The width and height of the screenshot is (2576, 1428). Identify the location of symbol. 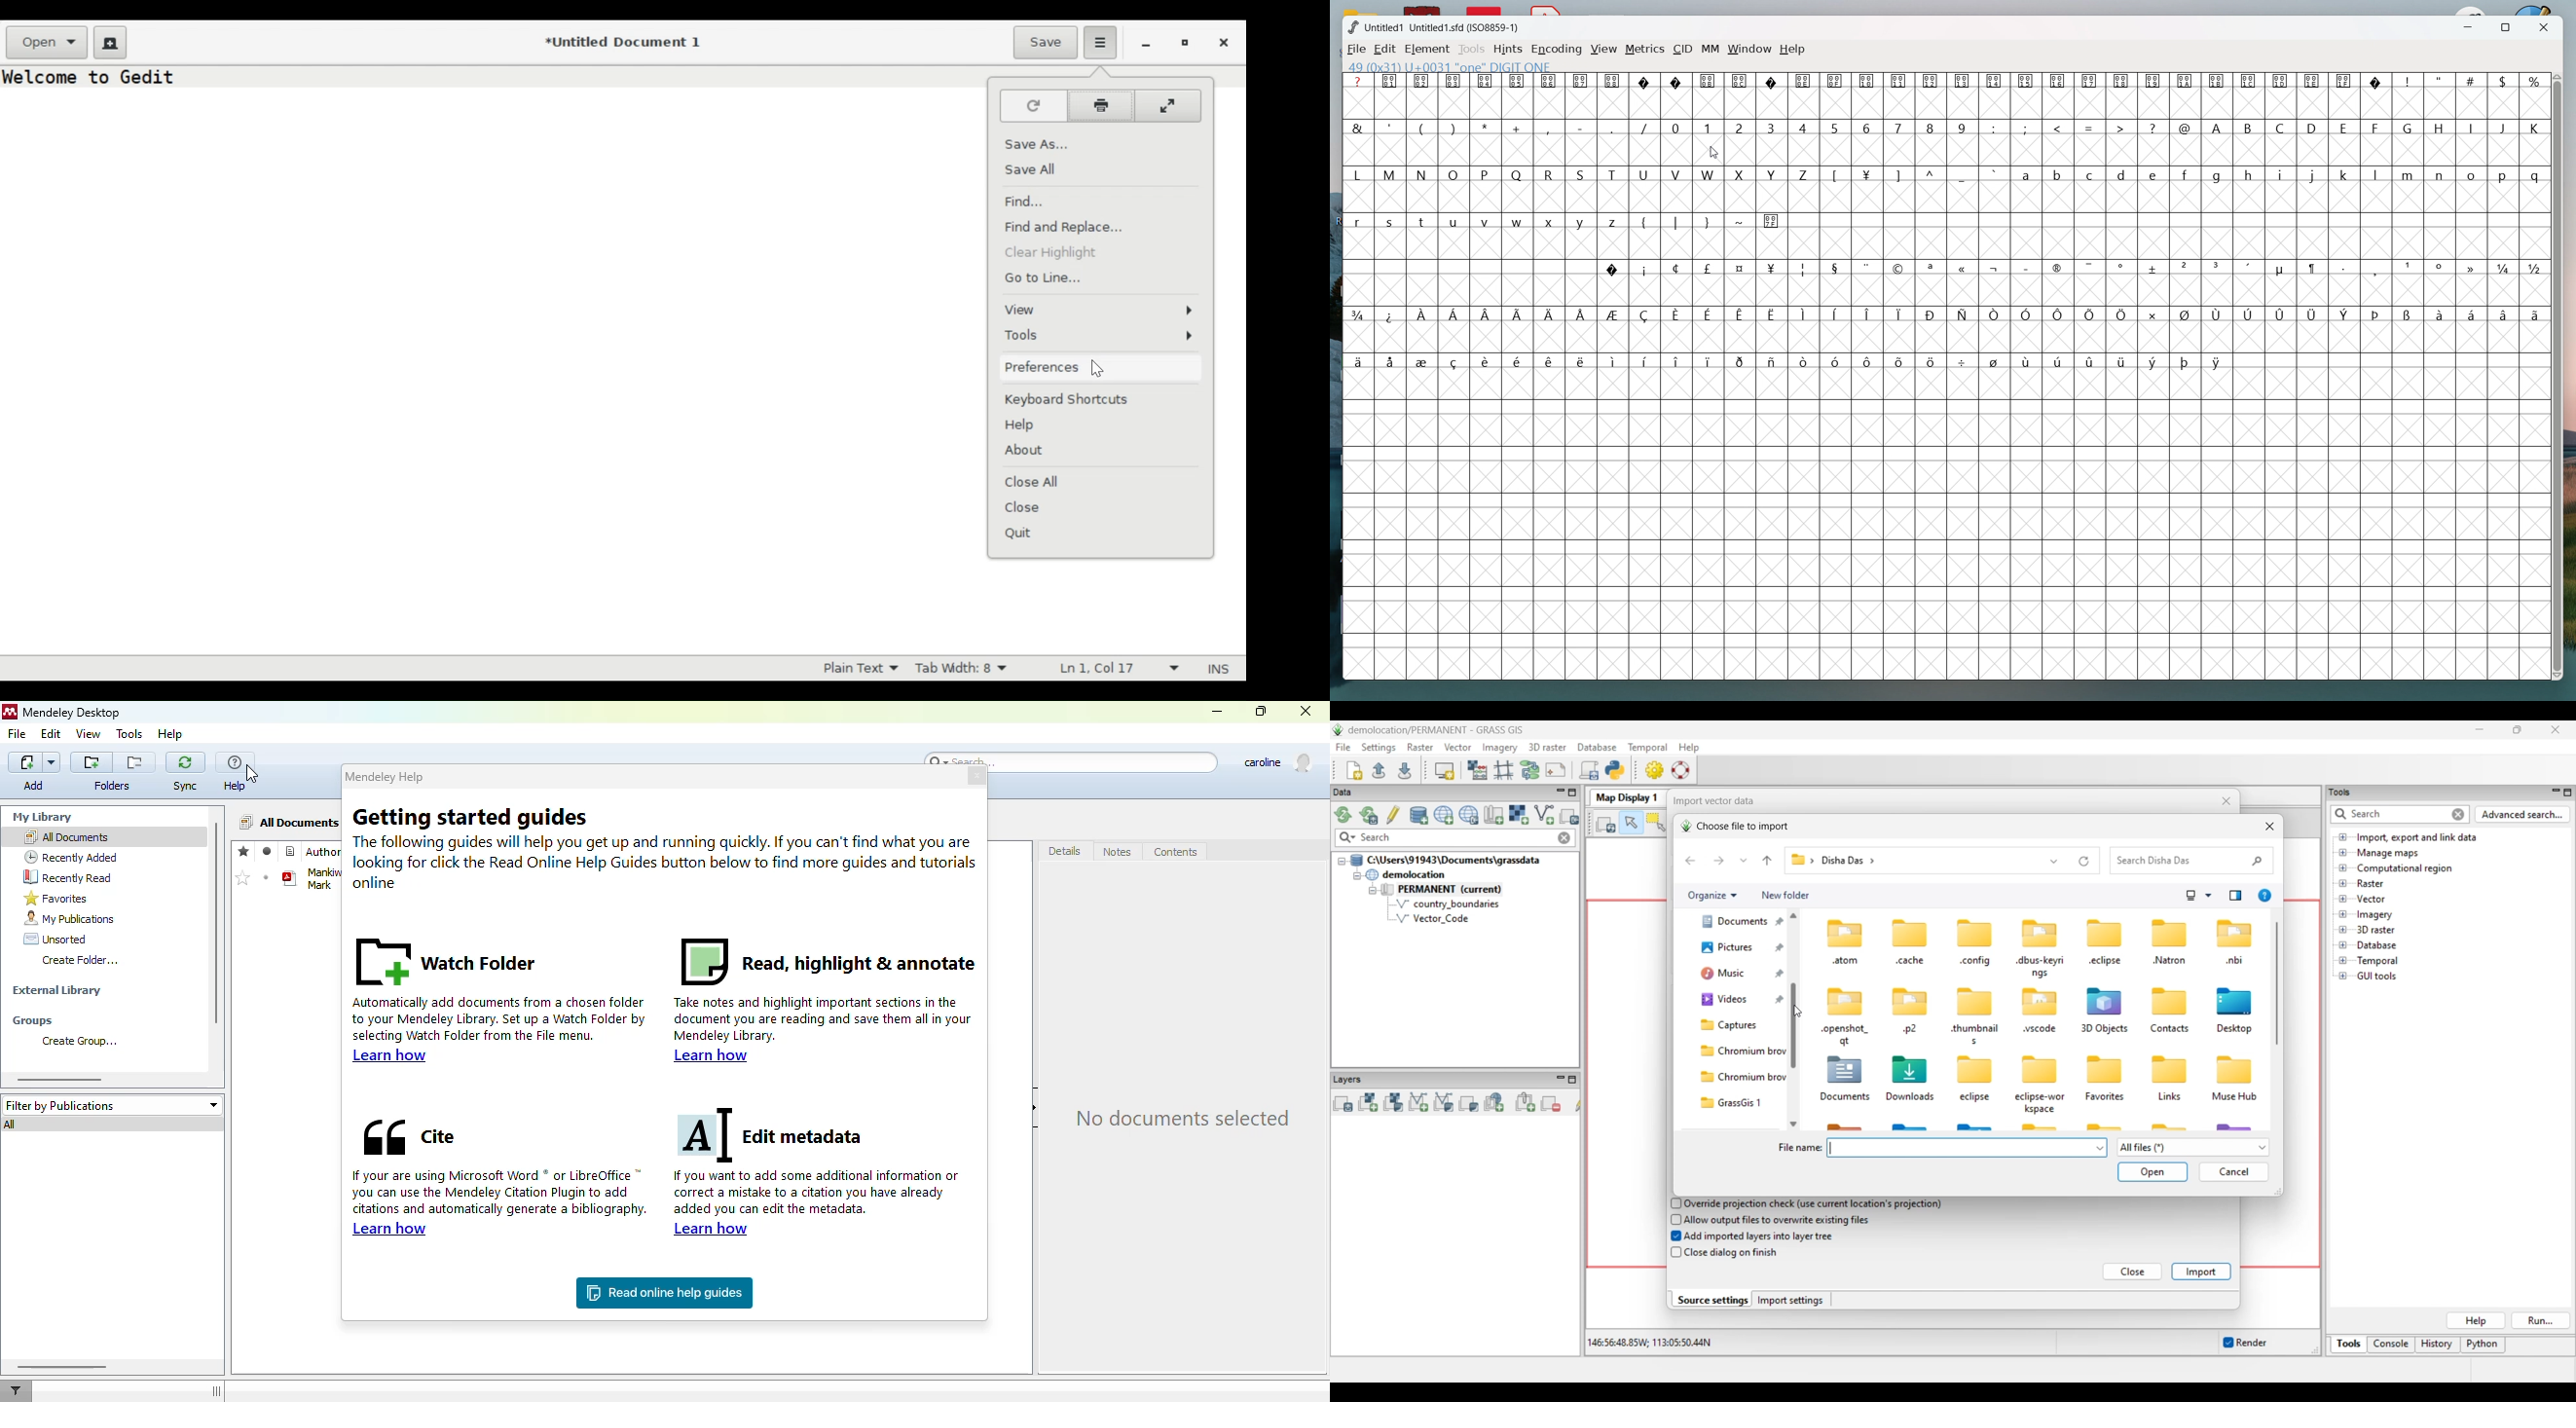
(2028, 80).